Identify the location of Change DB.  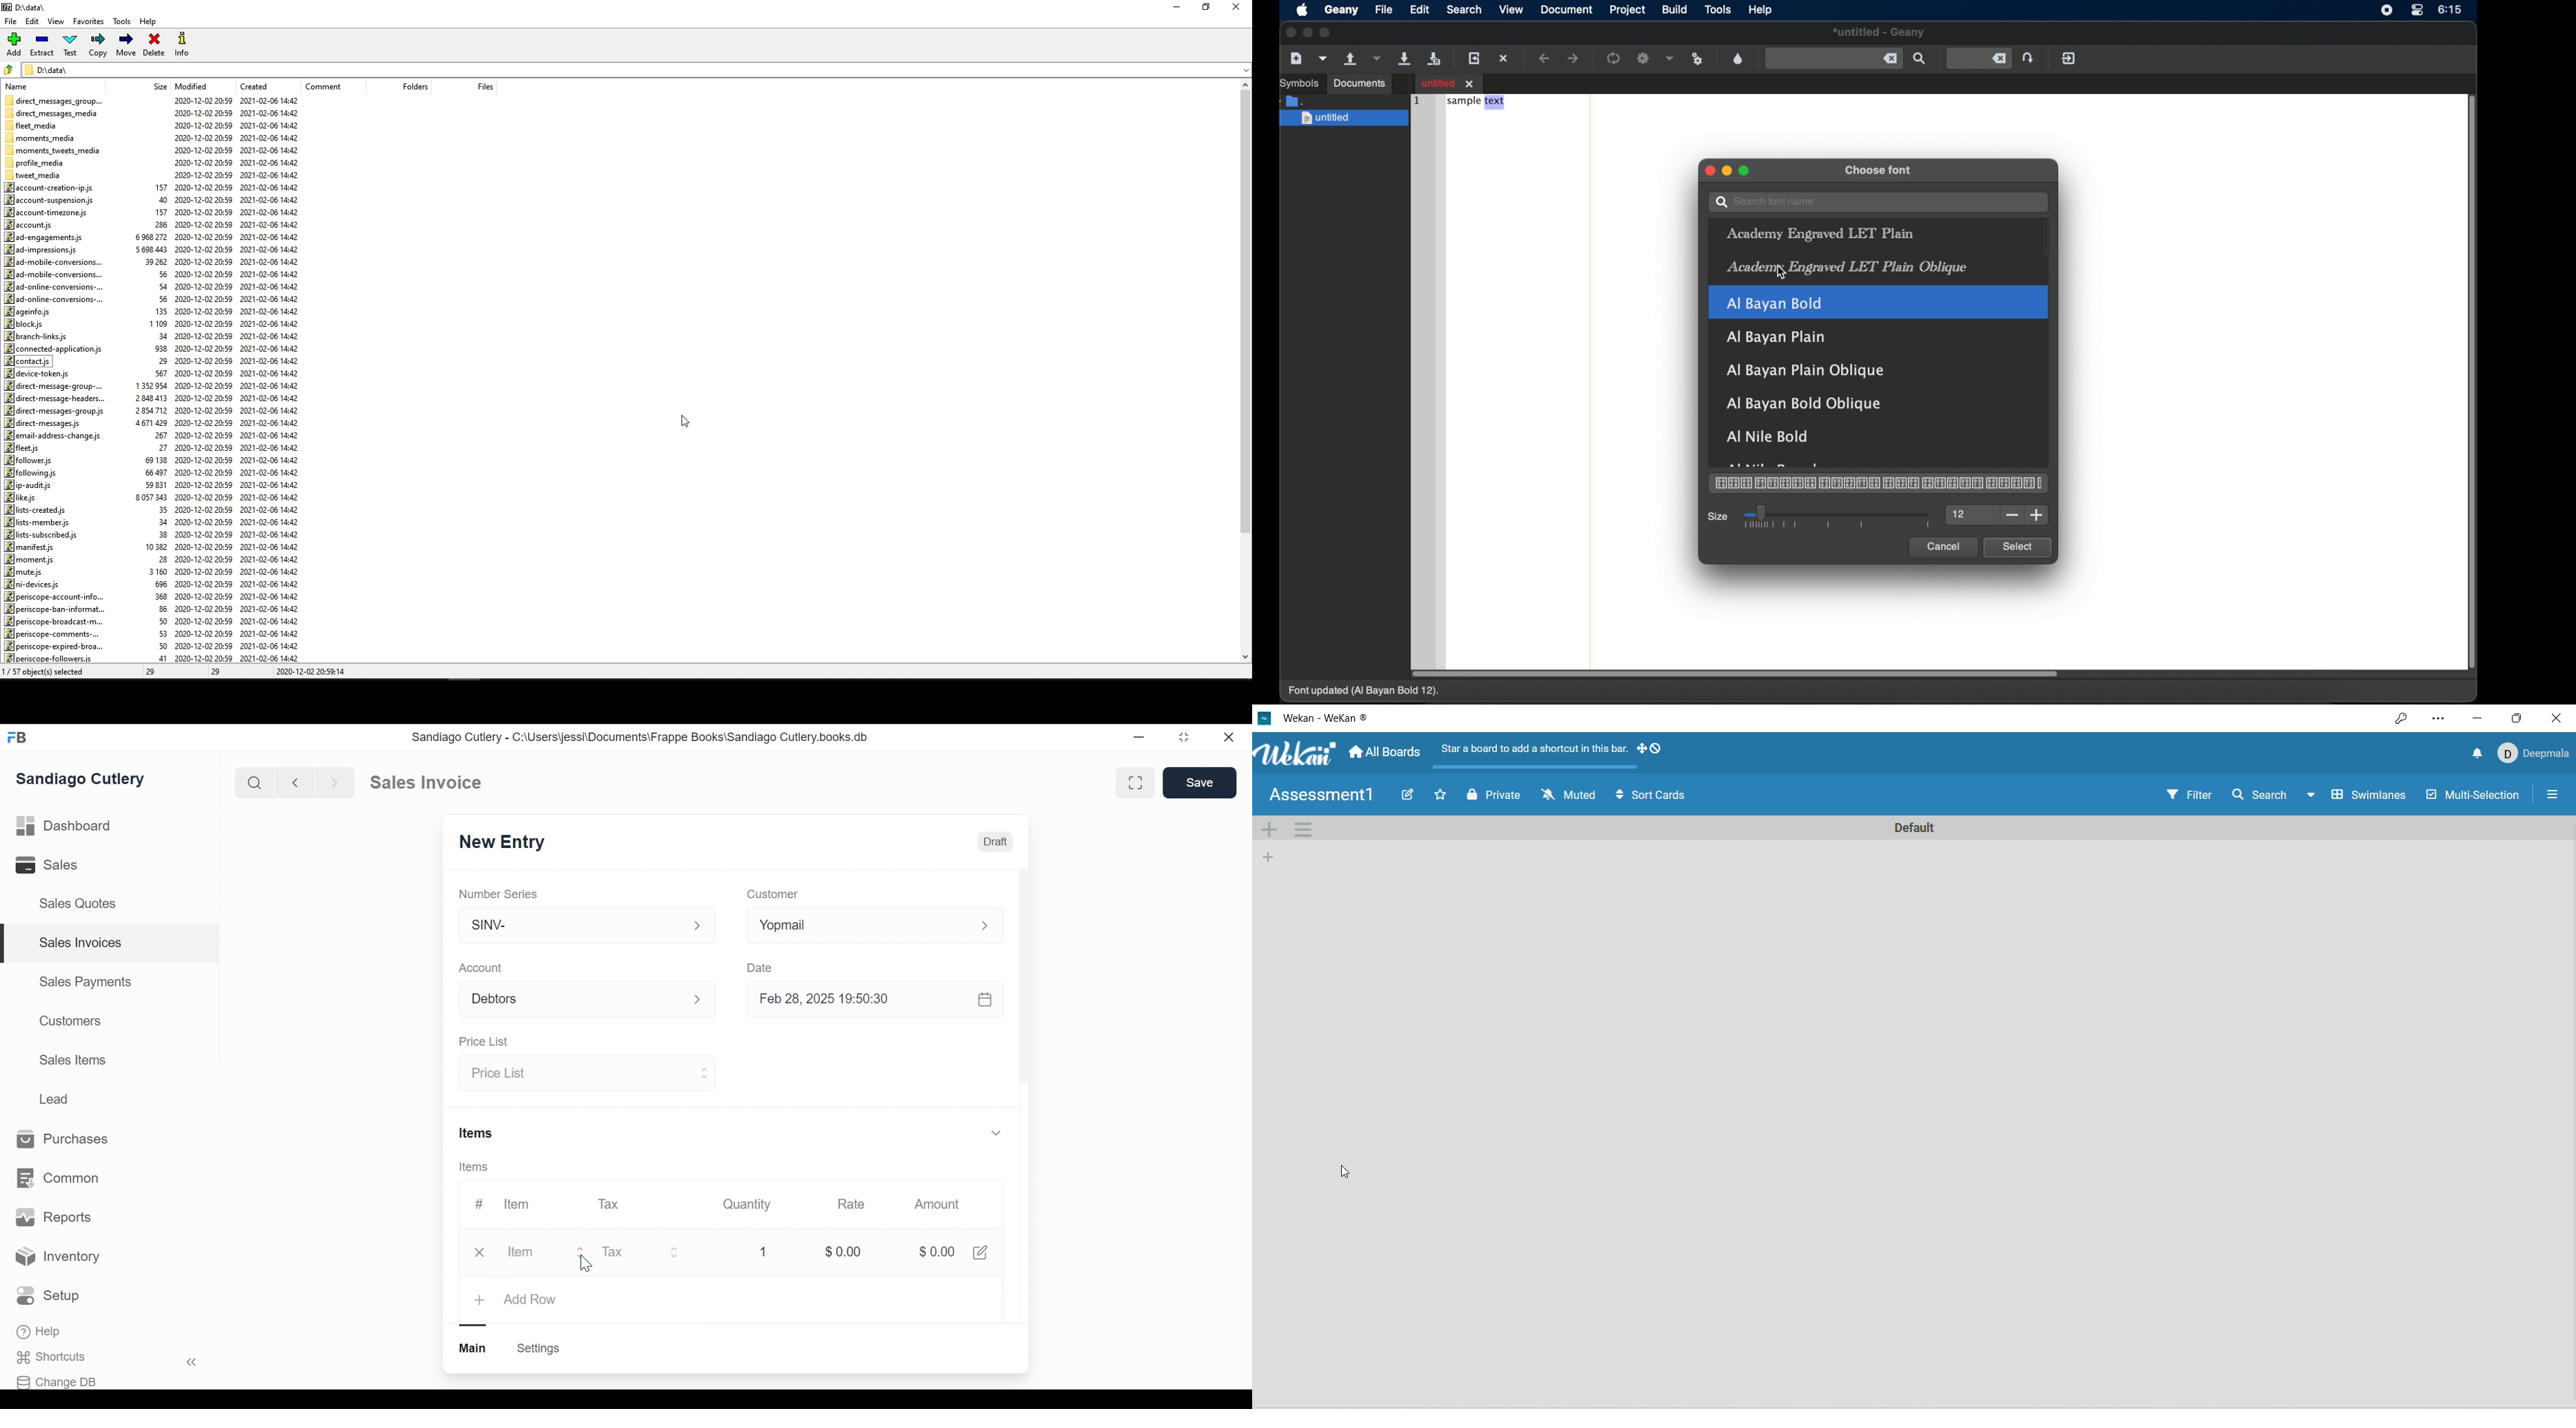
(57, 1382).